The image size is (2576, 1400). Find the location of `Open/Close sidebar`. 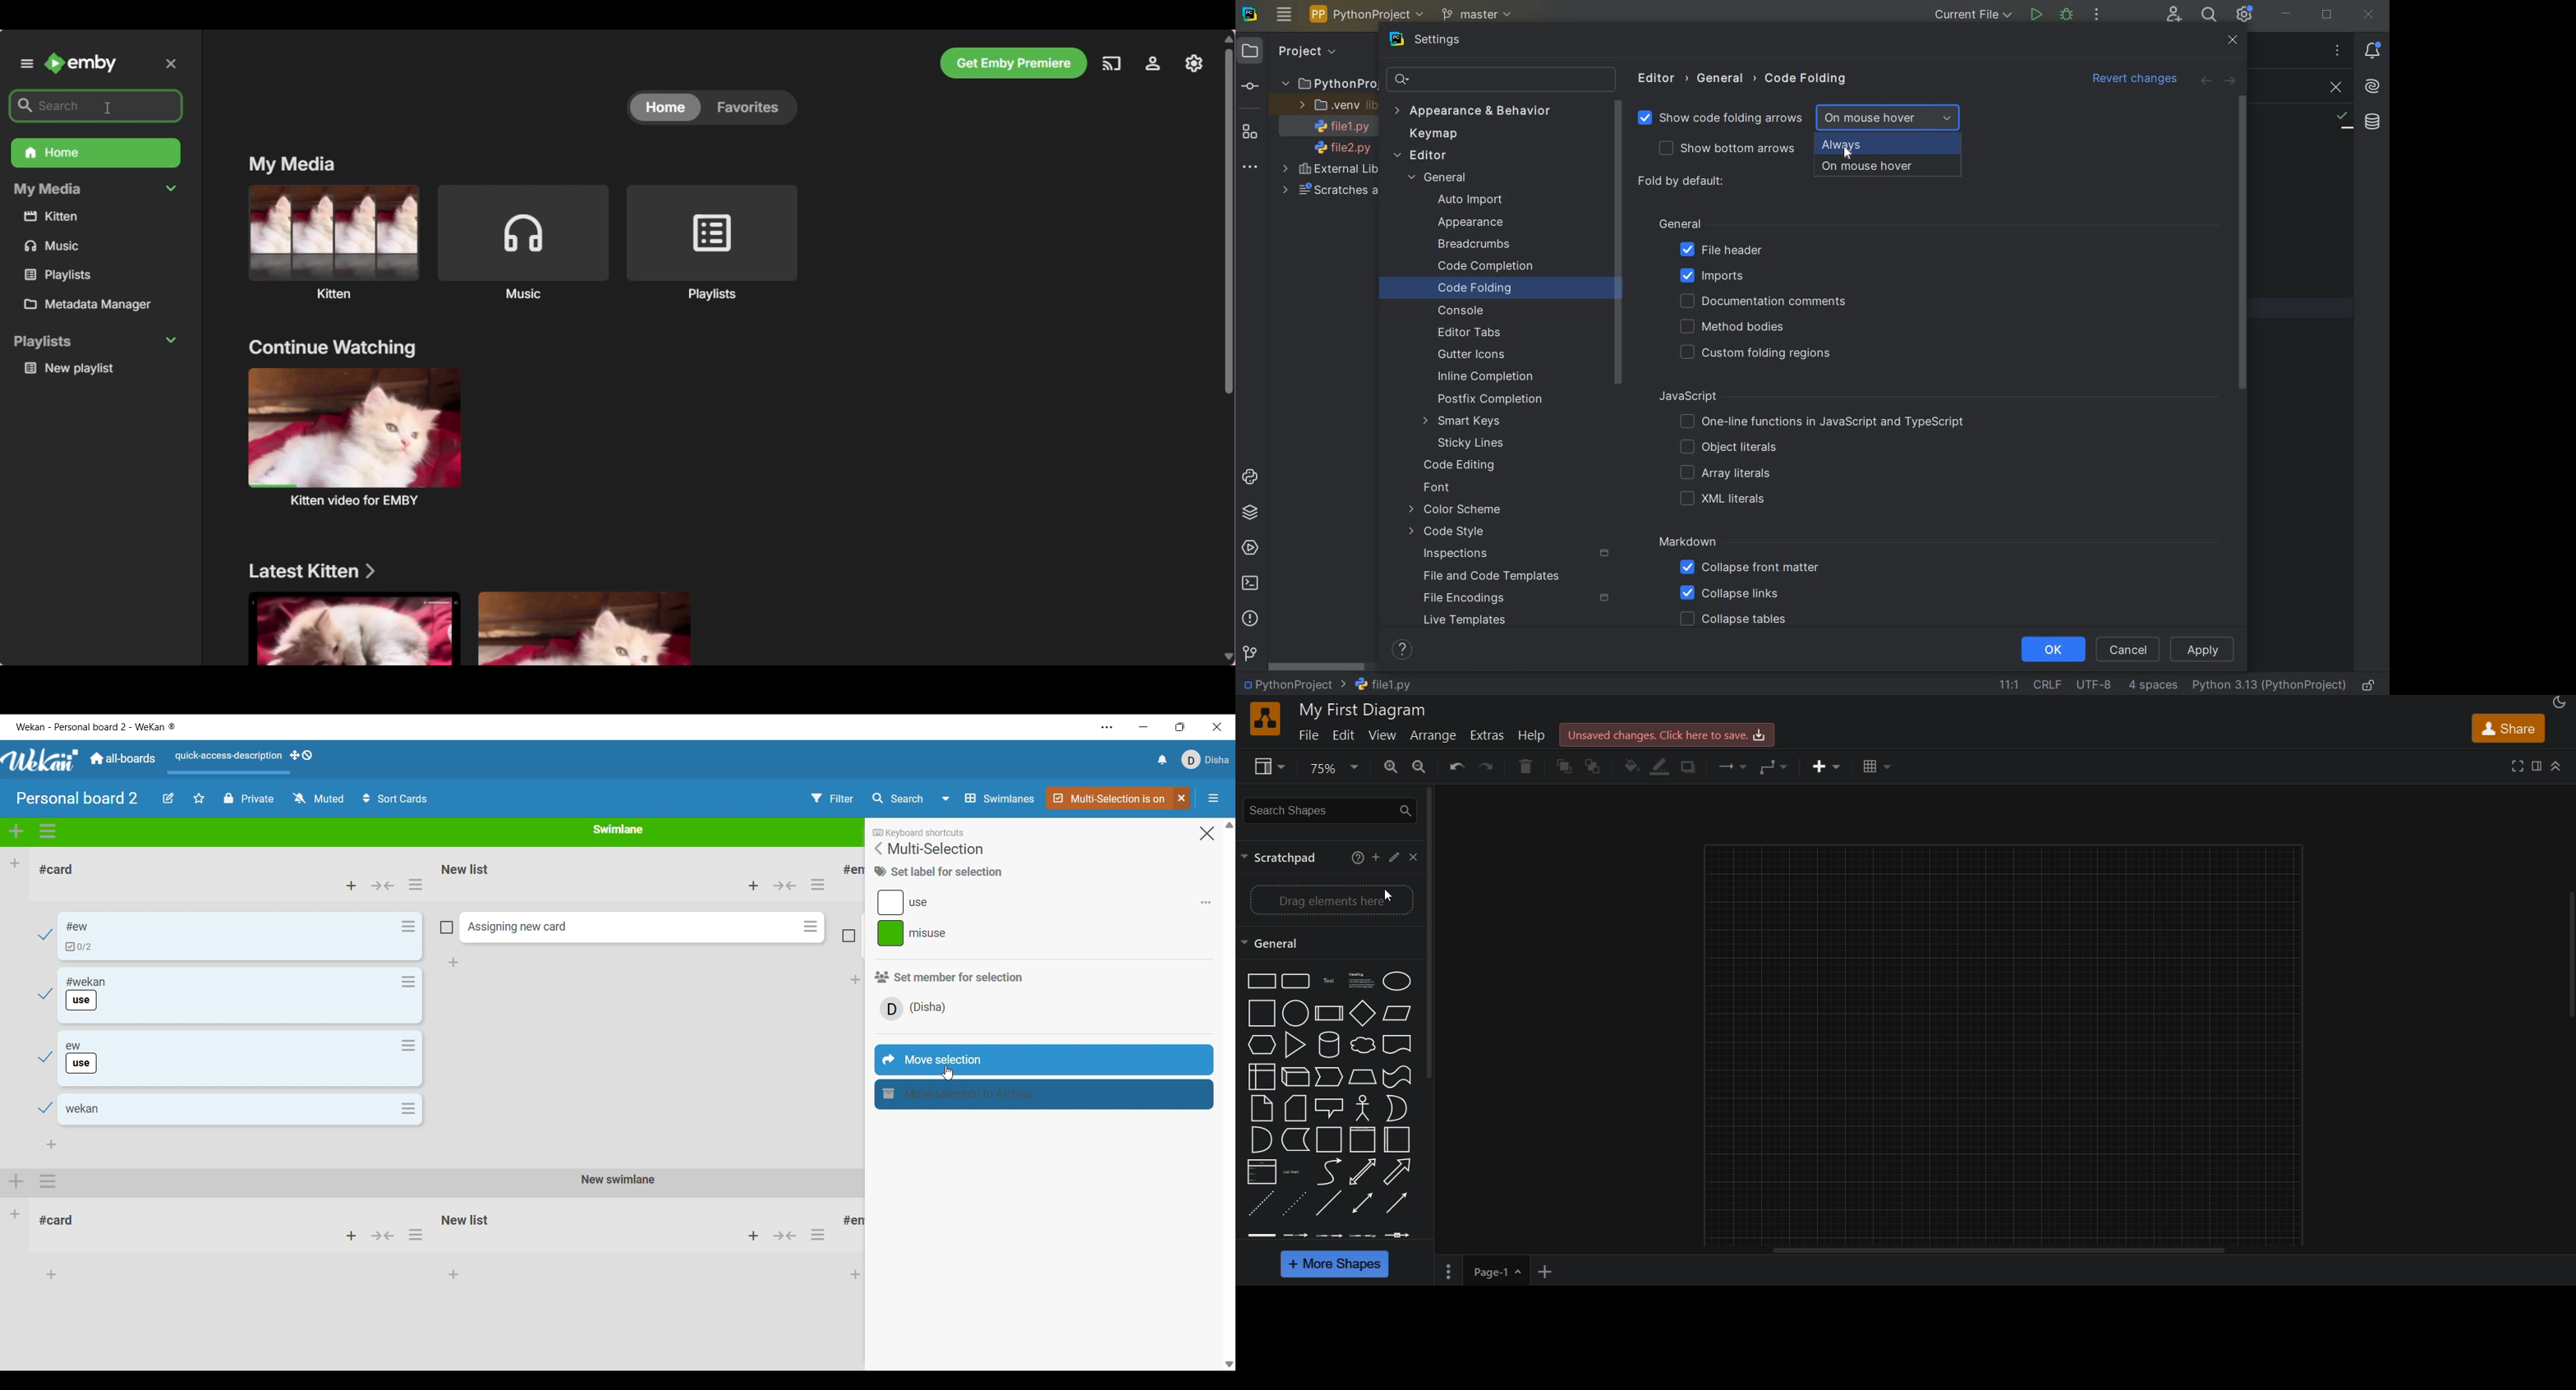

Open/Close sidebar is located at coordinates (1214, 798).